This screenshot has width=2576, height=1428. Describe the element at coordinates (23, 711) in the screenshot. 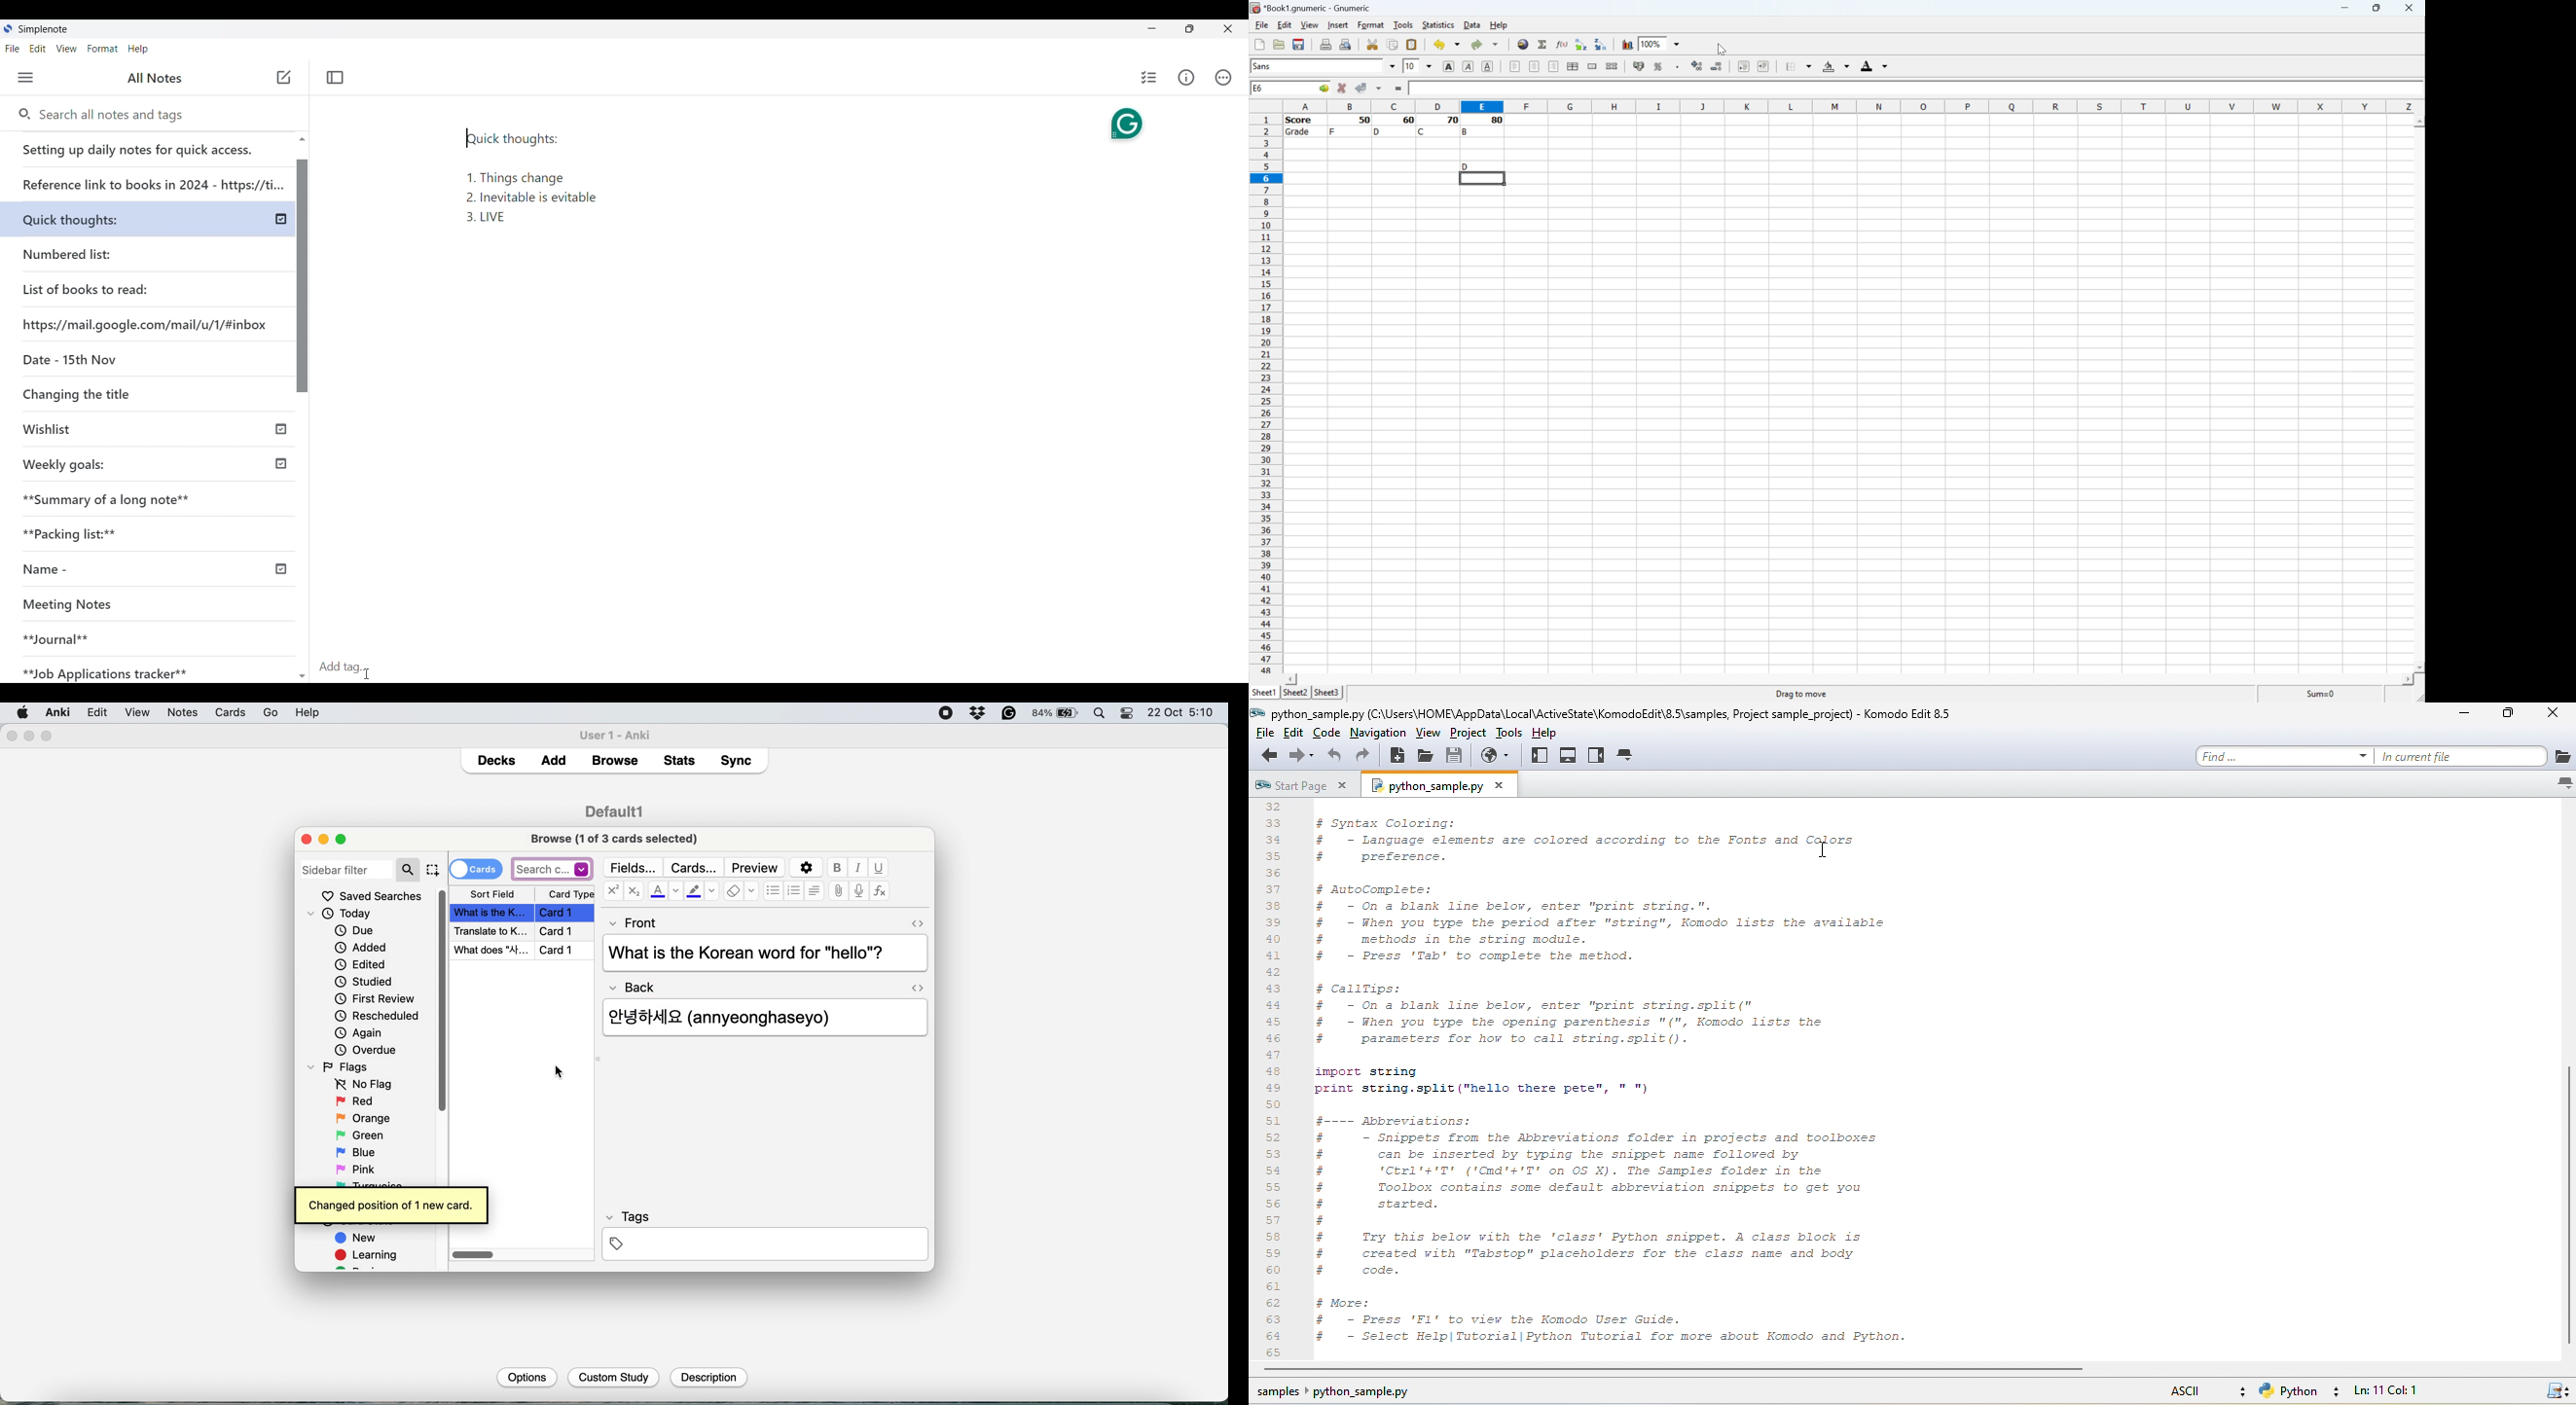

I see `system logo` at that location.